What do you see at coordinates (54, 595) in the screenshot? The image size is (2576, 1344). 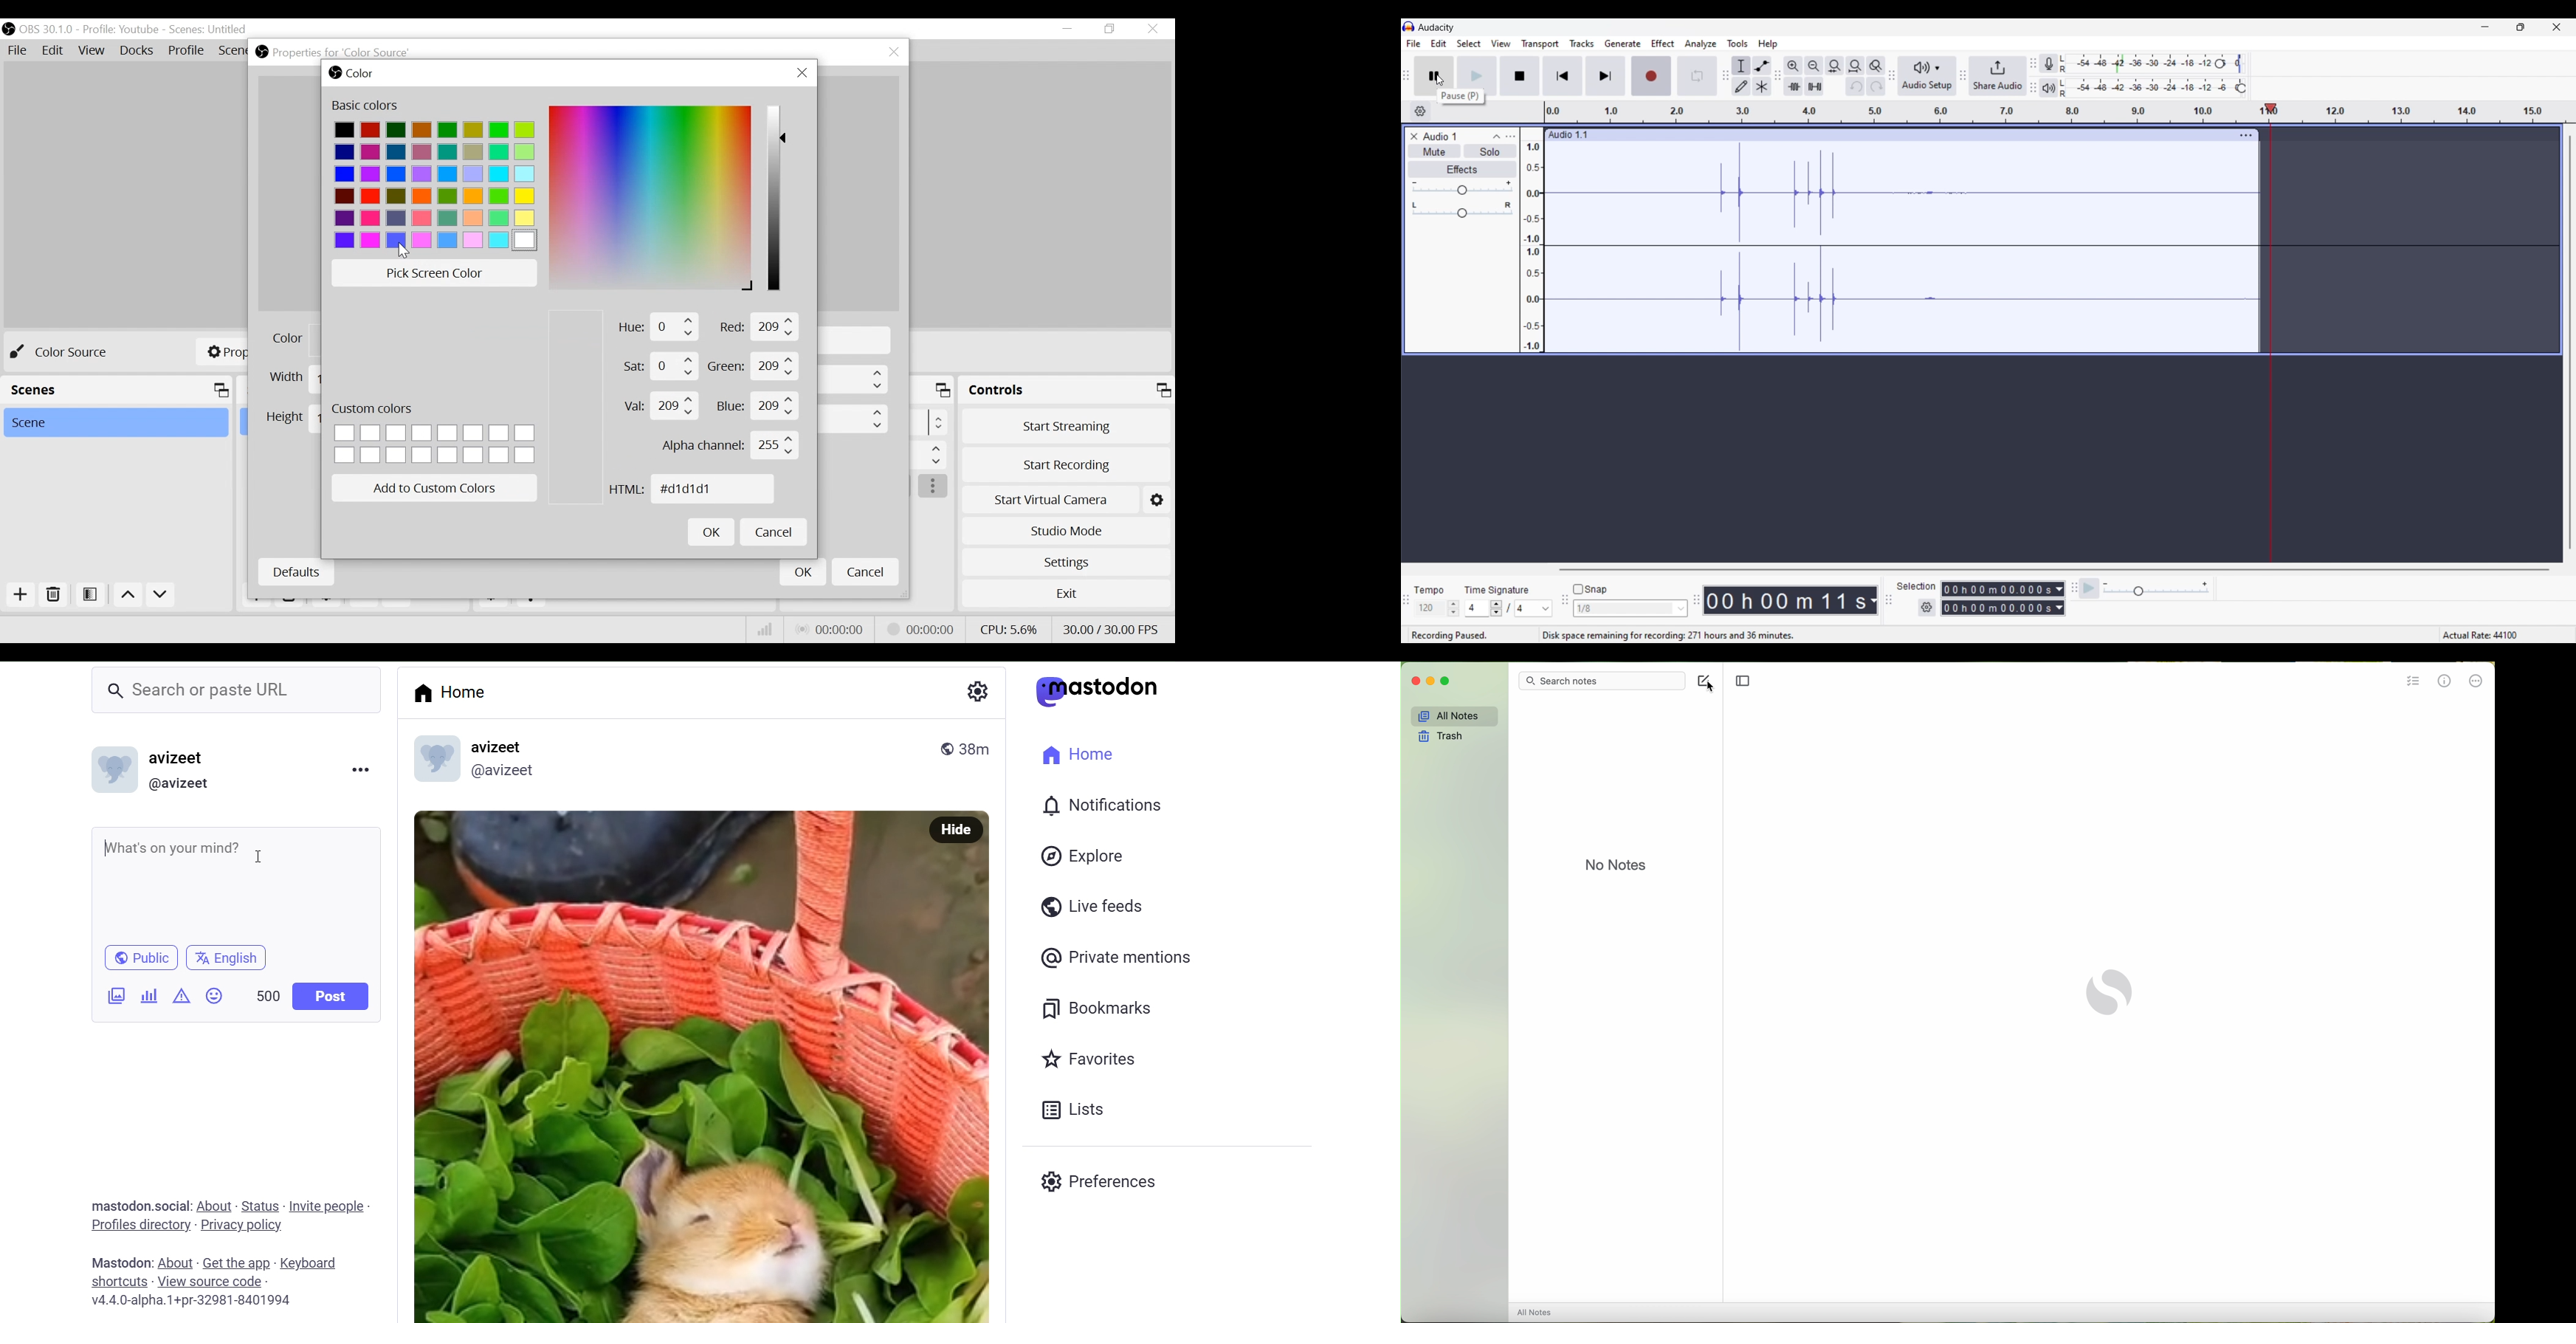 I see `Delete` at bounding box center [54, 595].